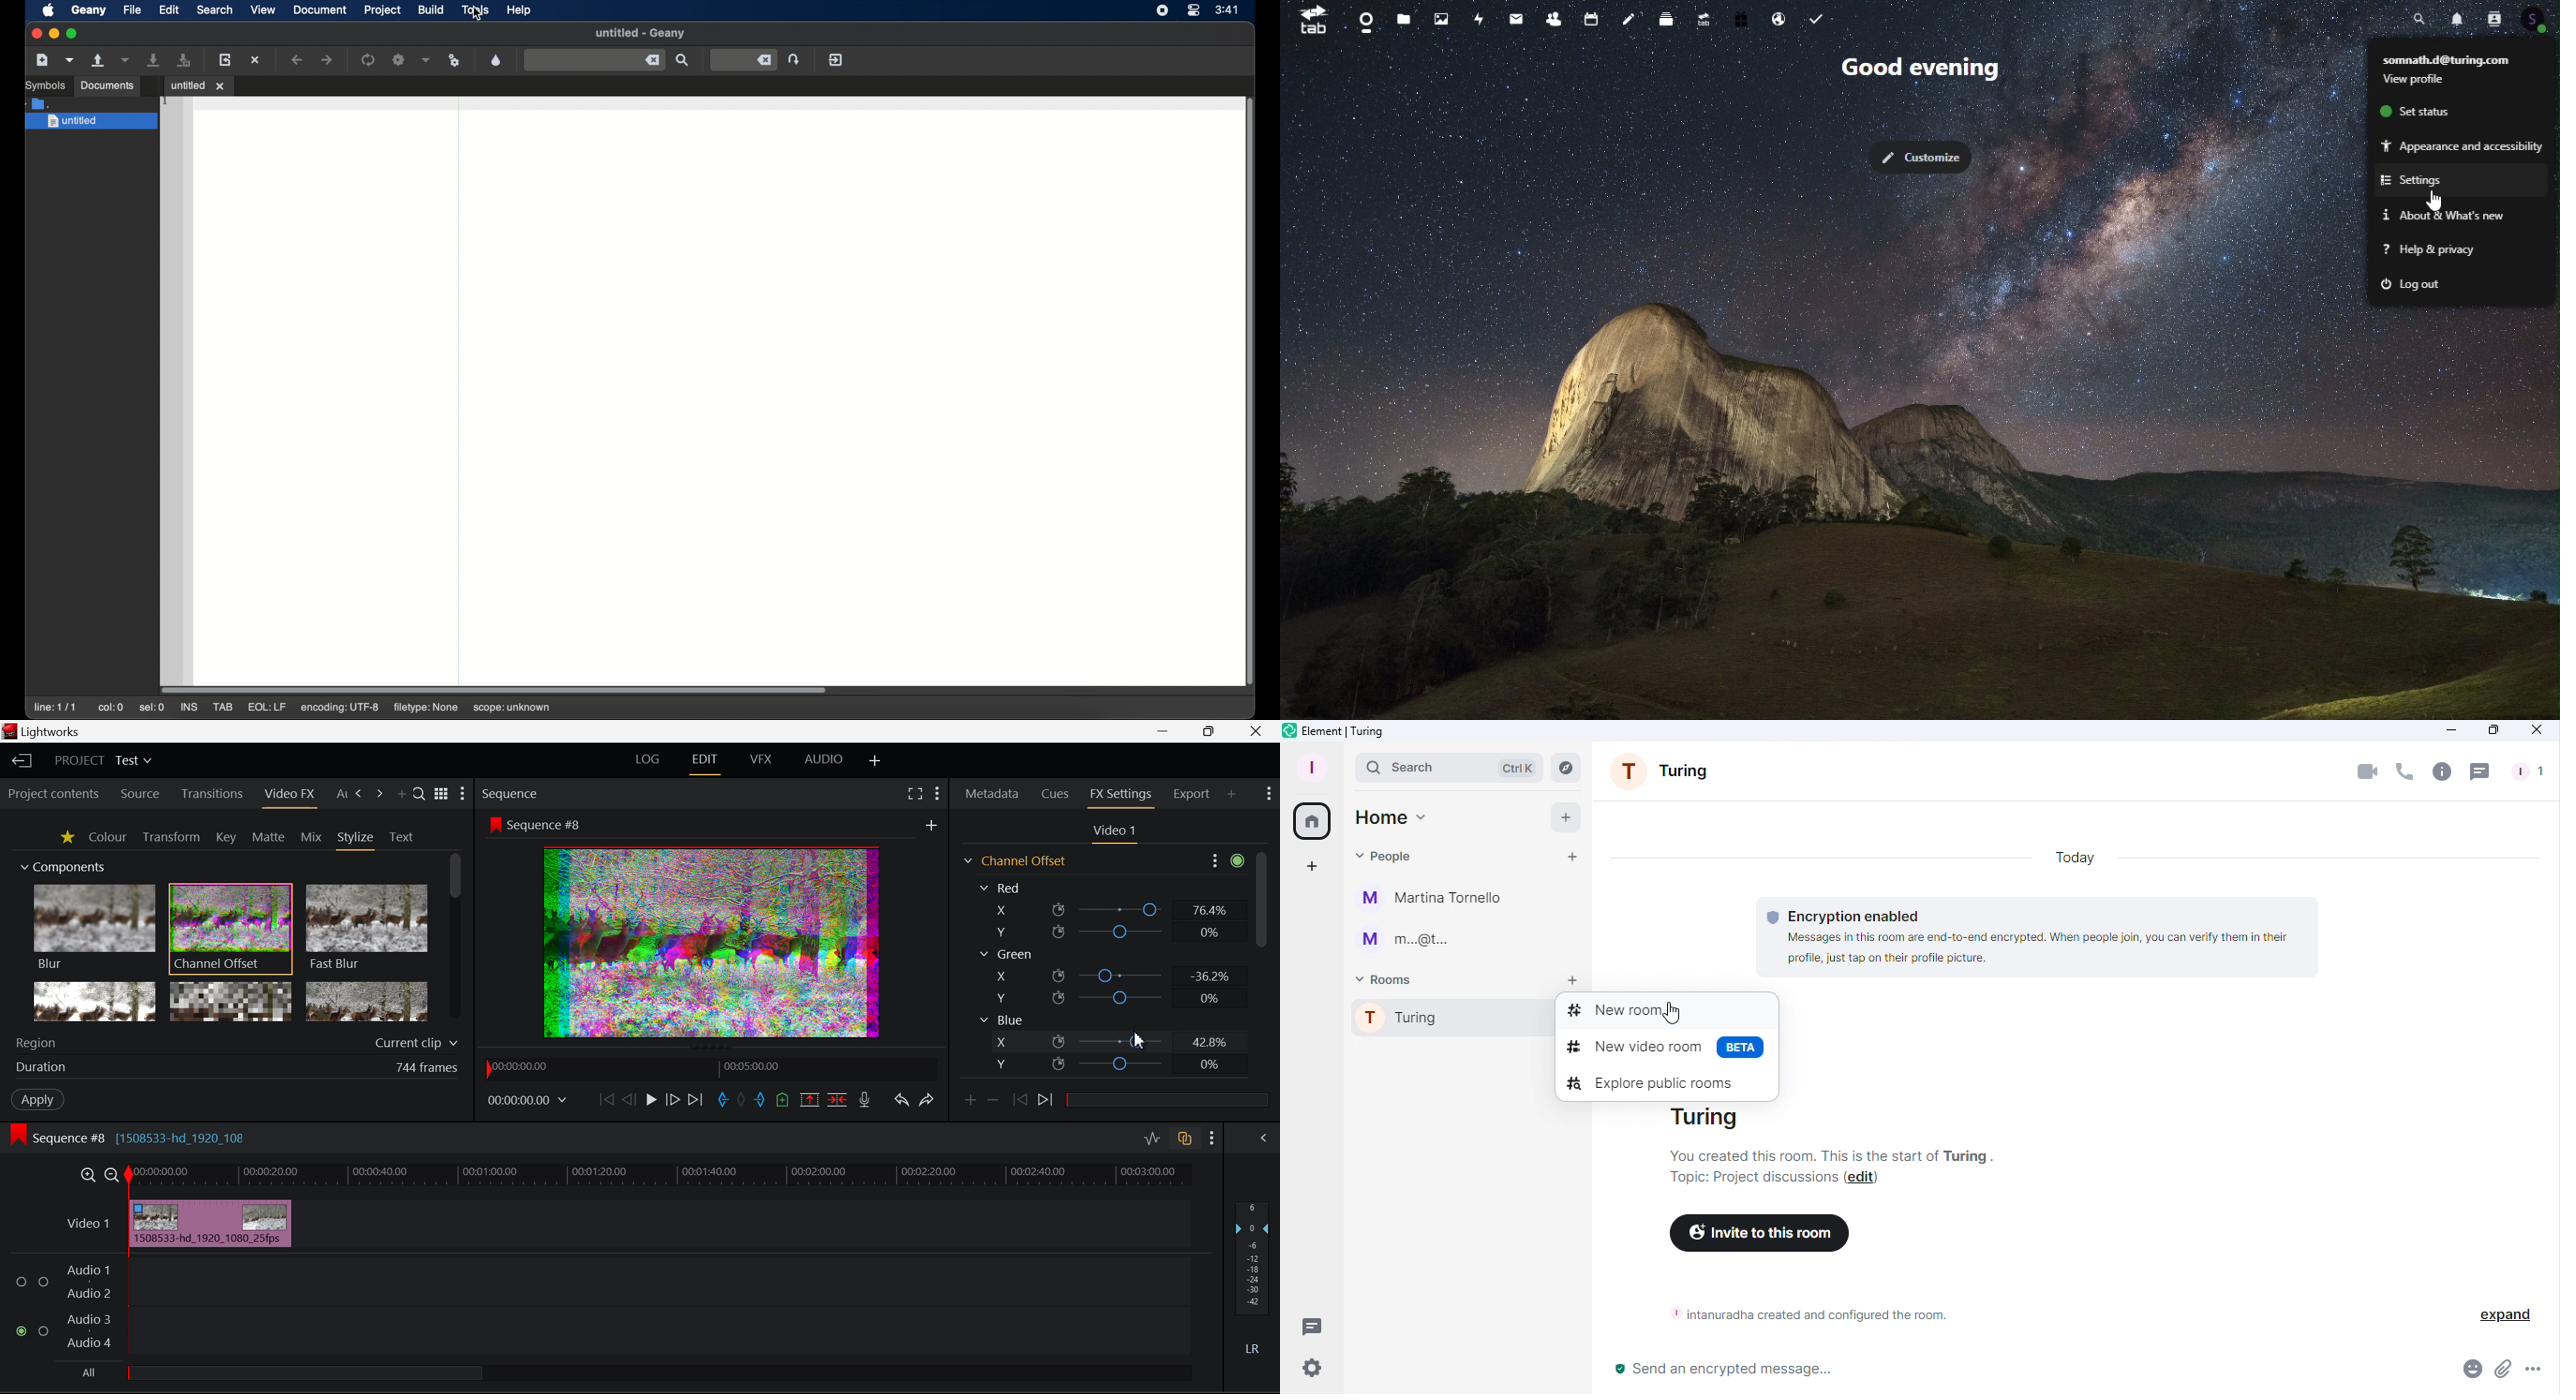 The height and width of the screenshot is (1400, 2576). I want to click on Add Panel, so click(401, 795).